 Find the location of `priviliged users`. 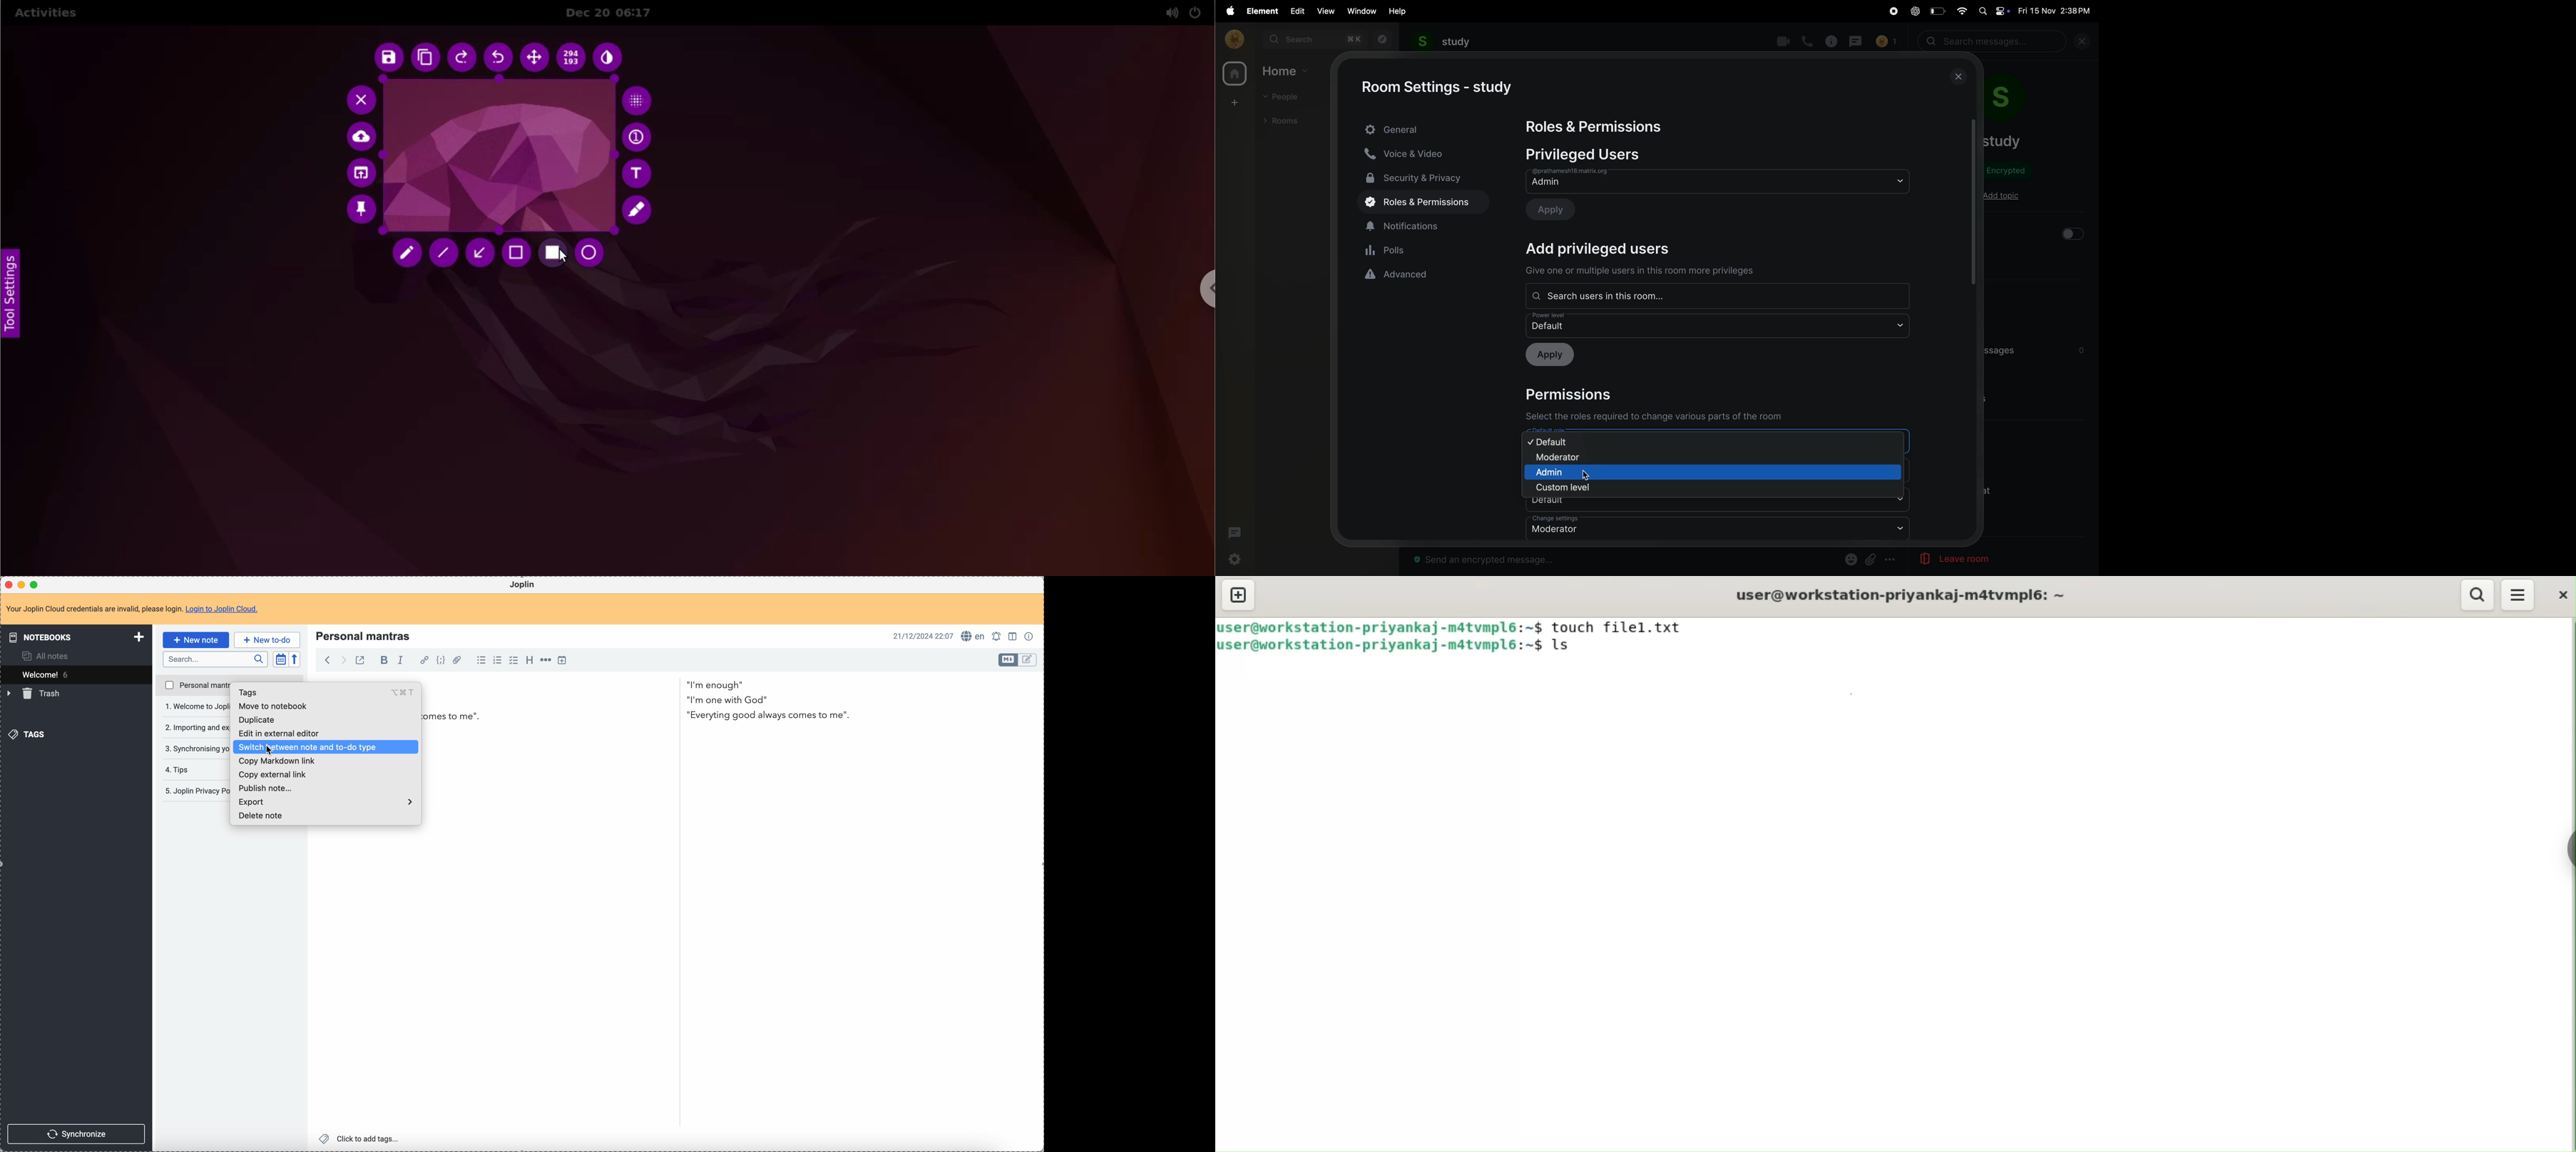

priviliged users is located at coordinates (1591, 154).